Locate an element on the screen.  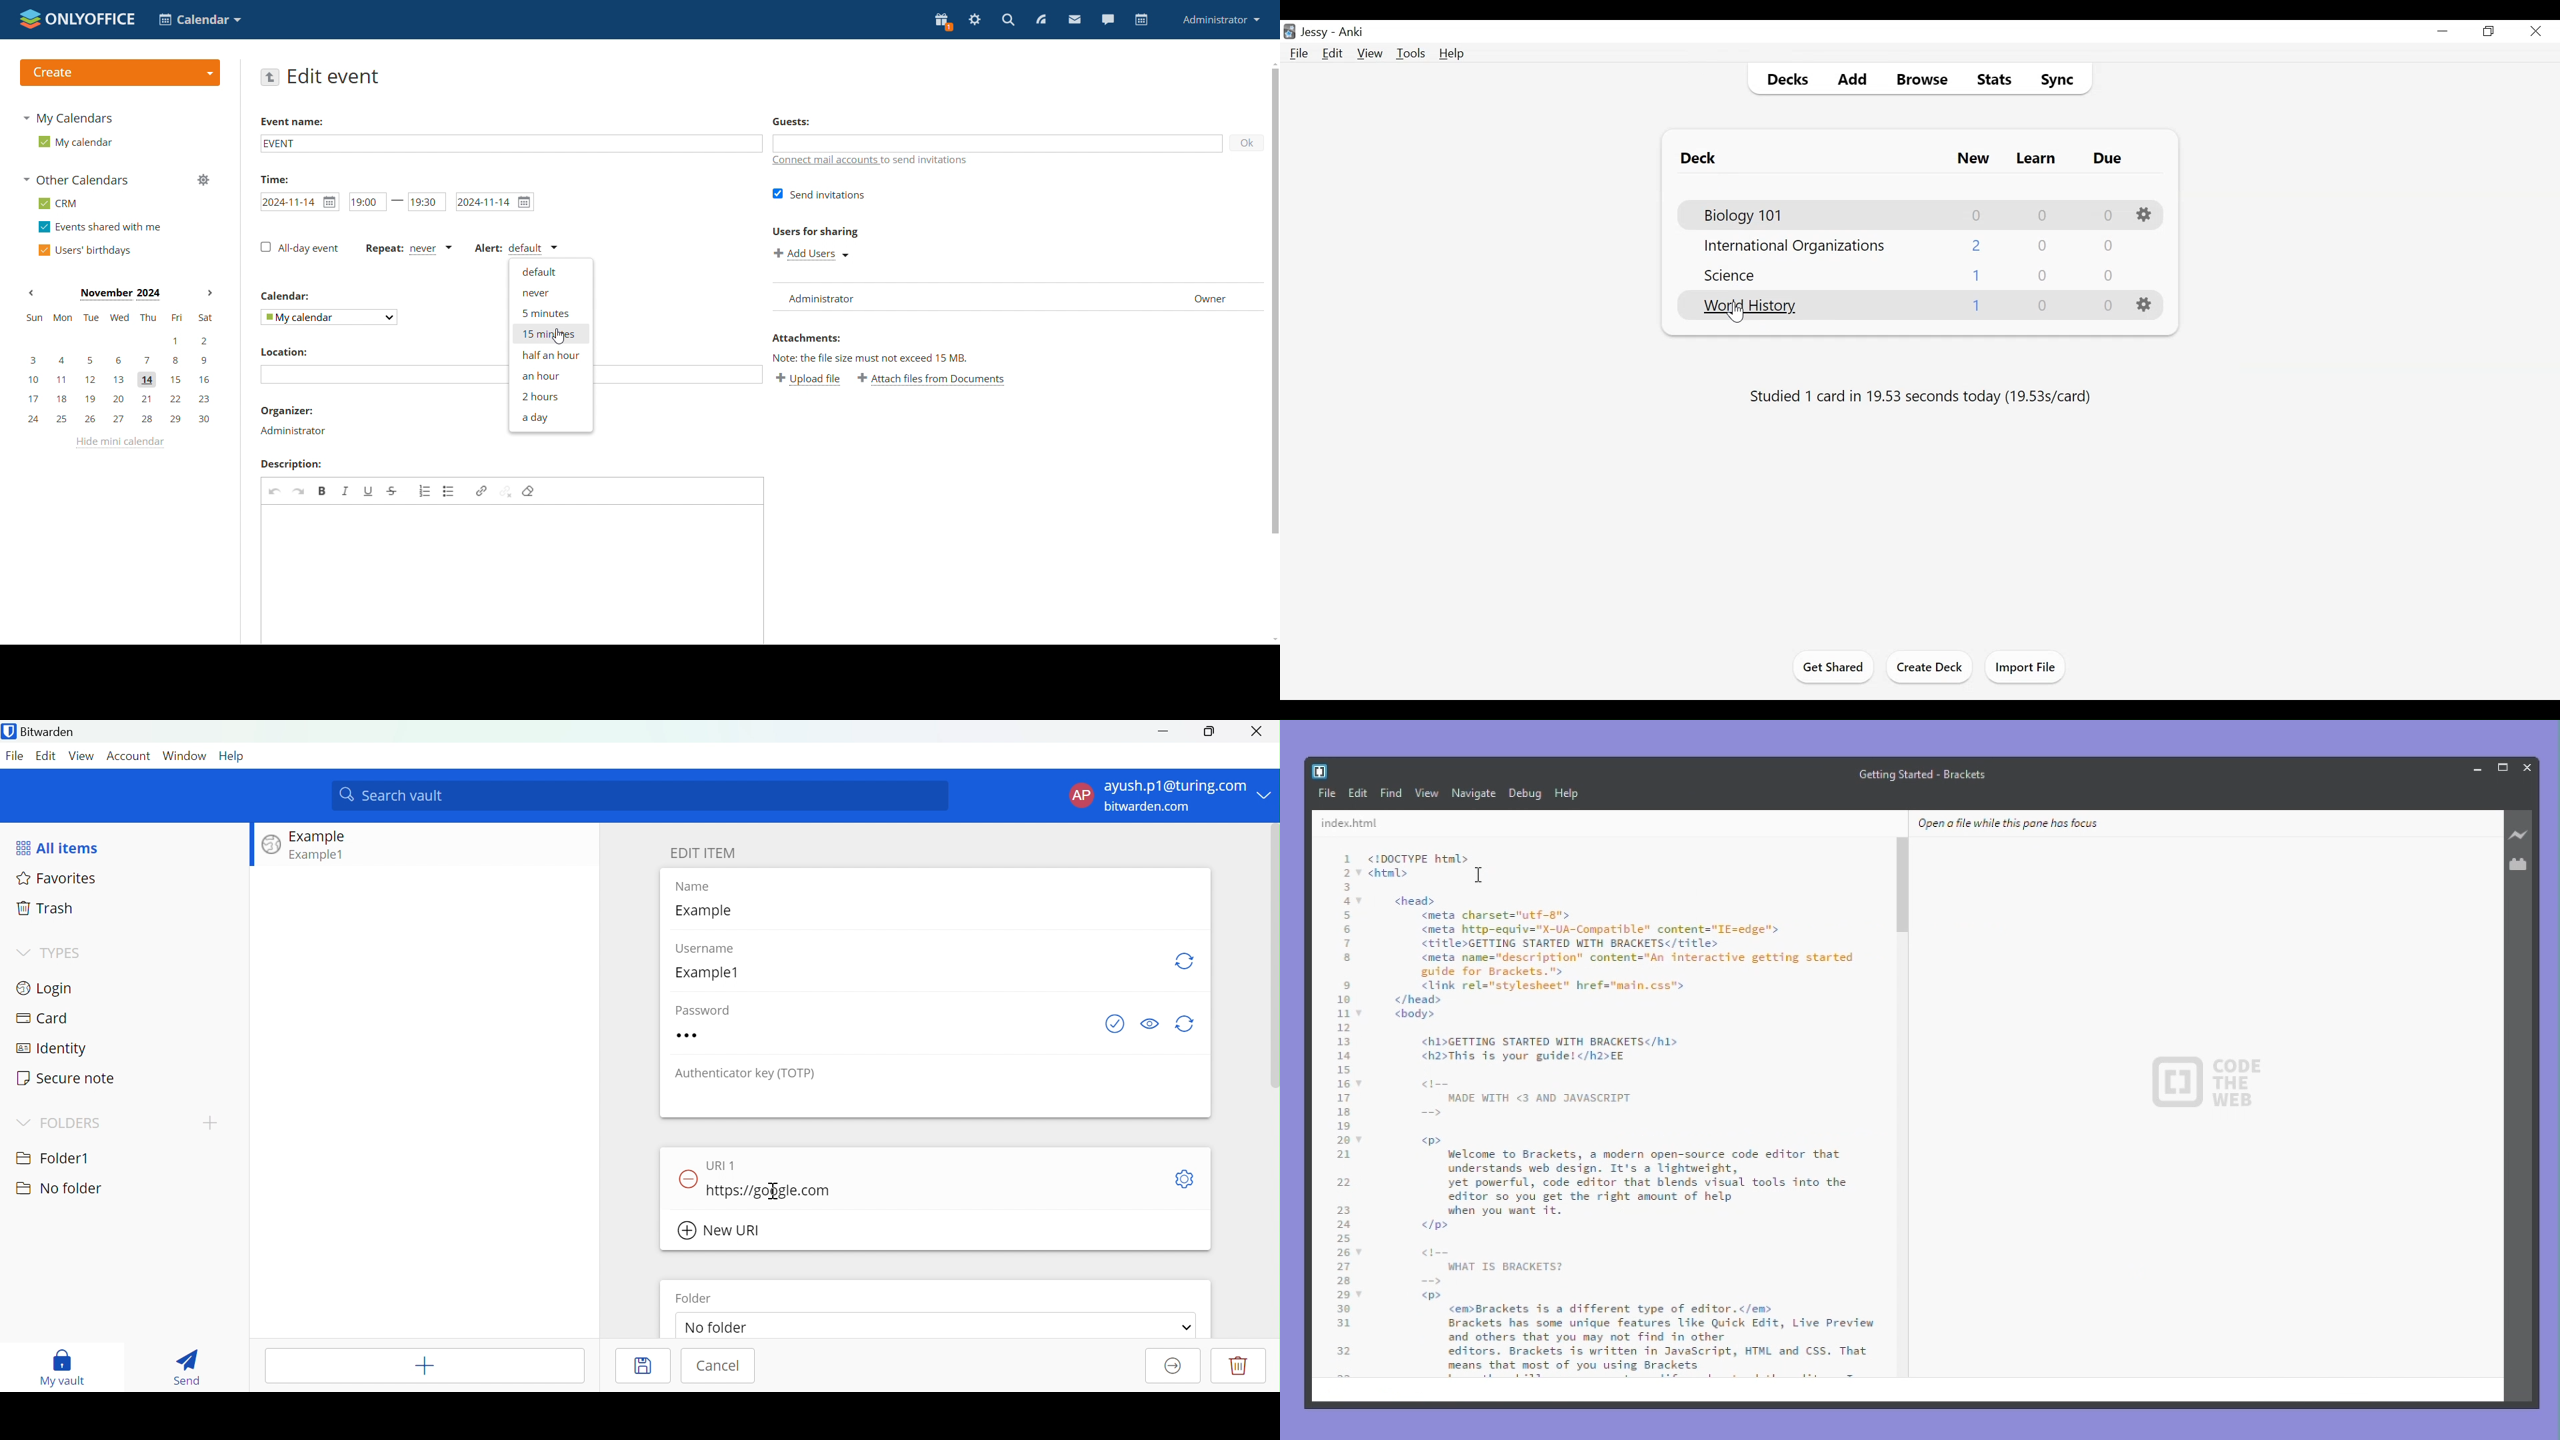
code fold is located at coordinates (1360, 1252).